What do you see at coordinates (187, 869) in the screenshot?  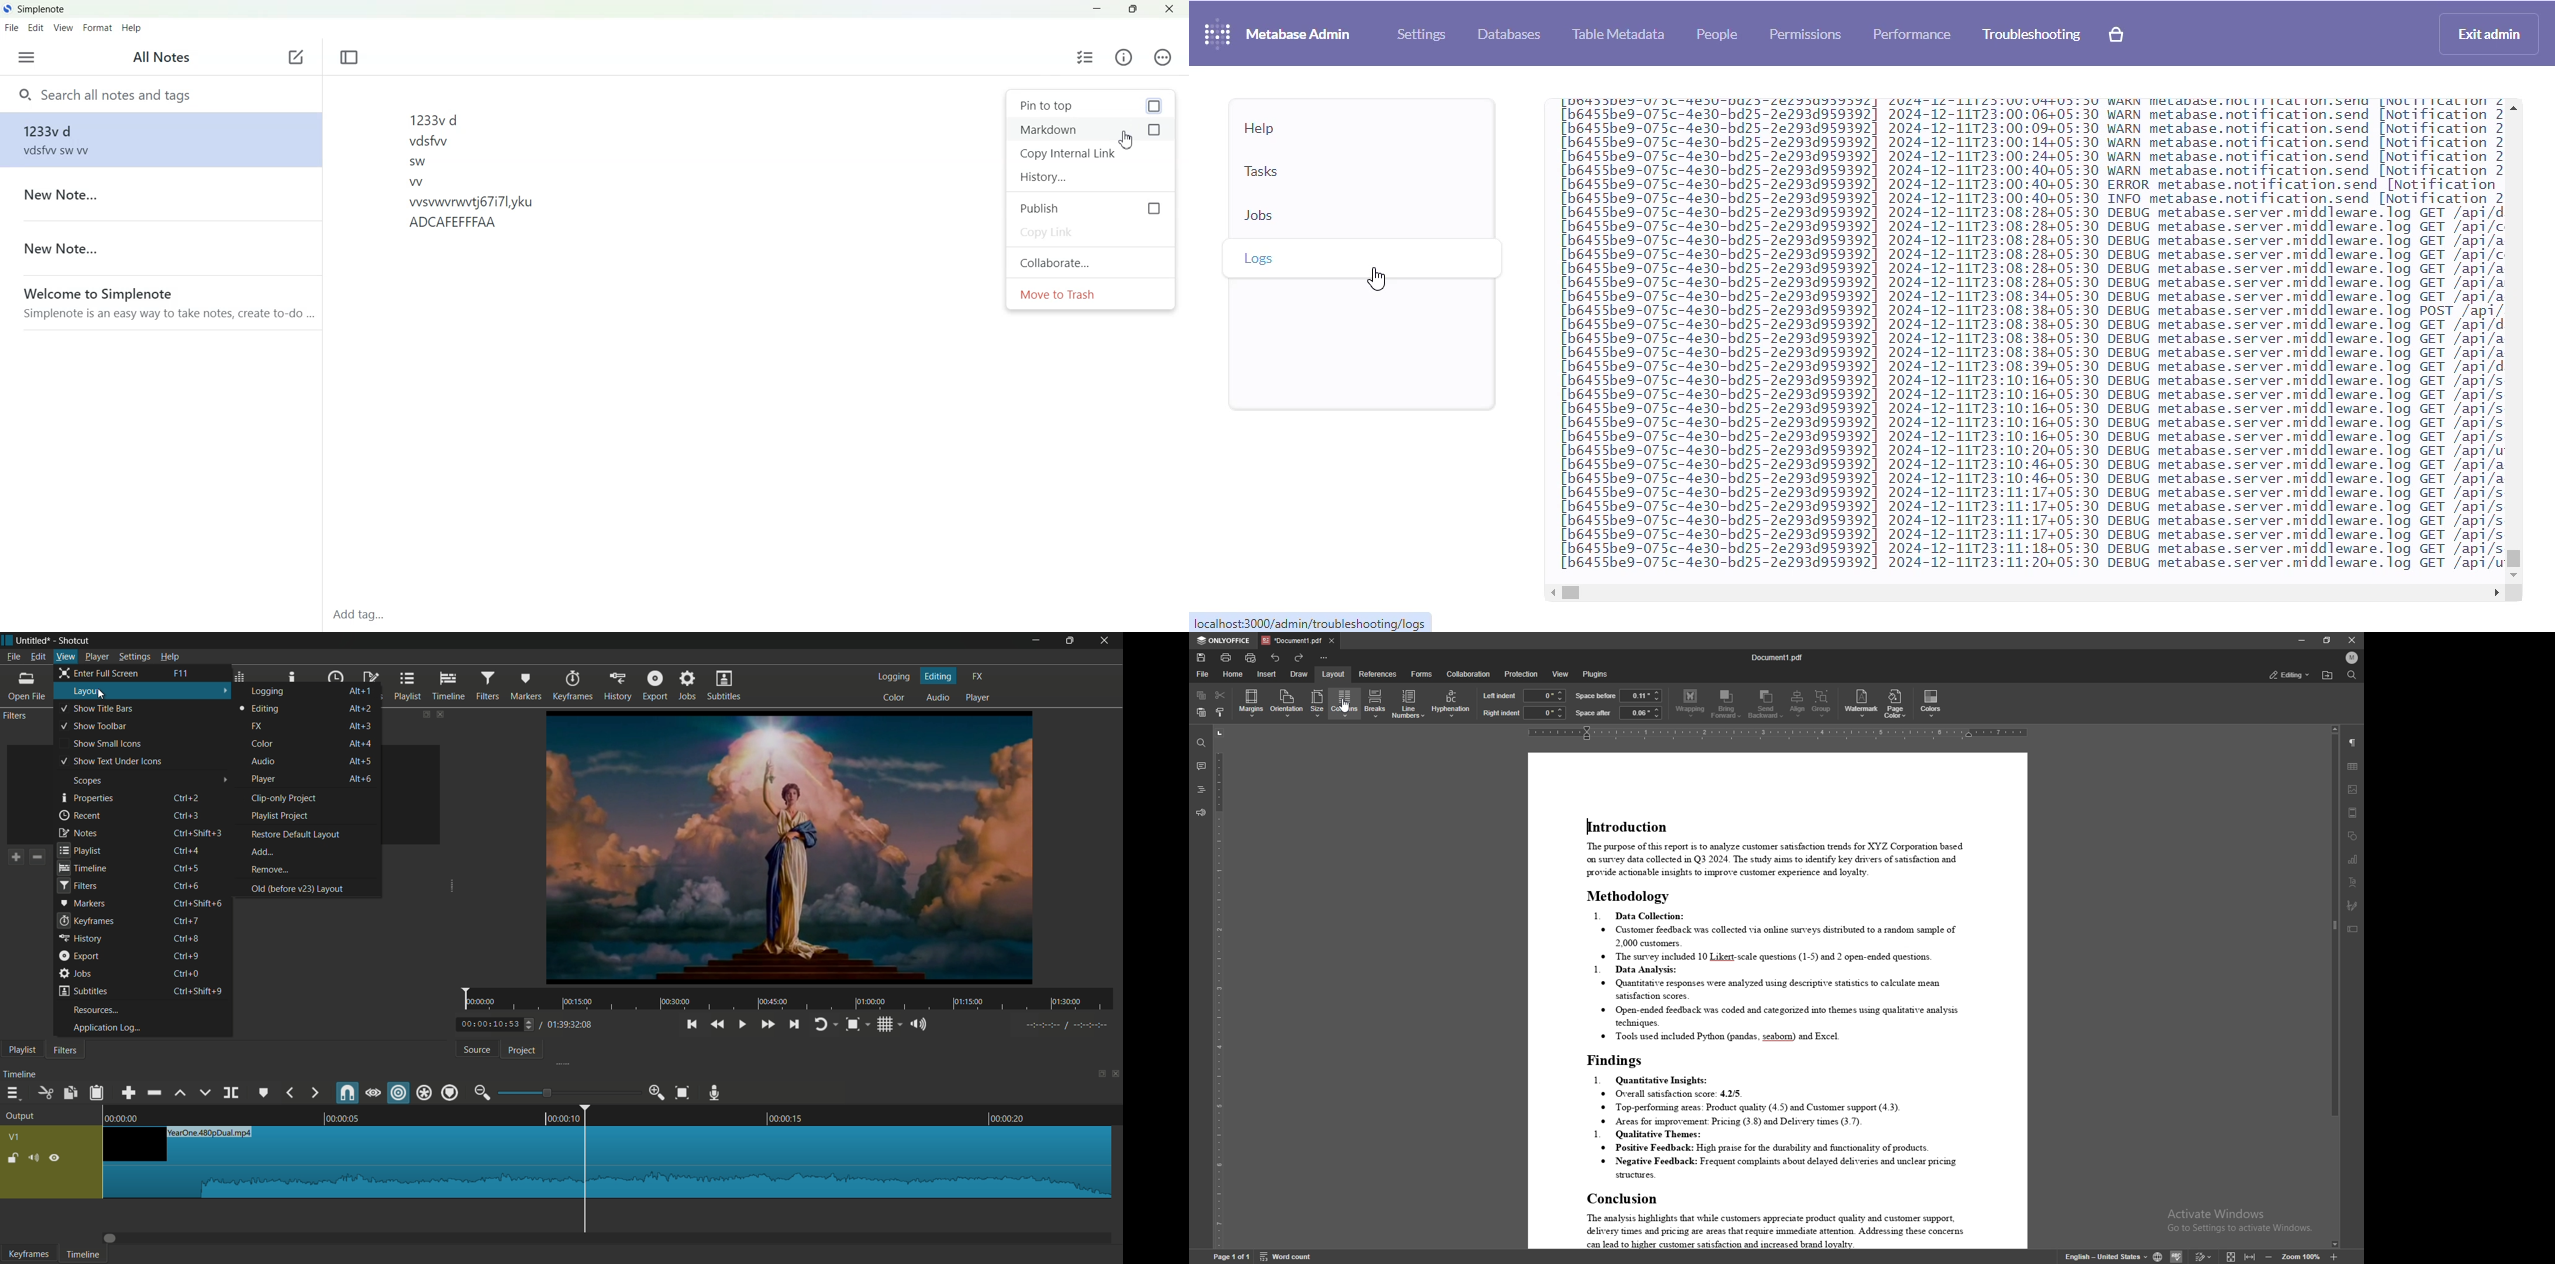 I see `keyboard shortcut` at bounding box center [187, 869].